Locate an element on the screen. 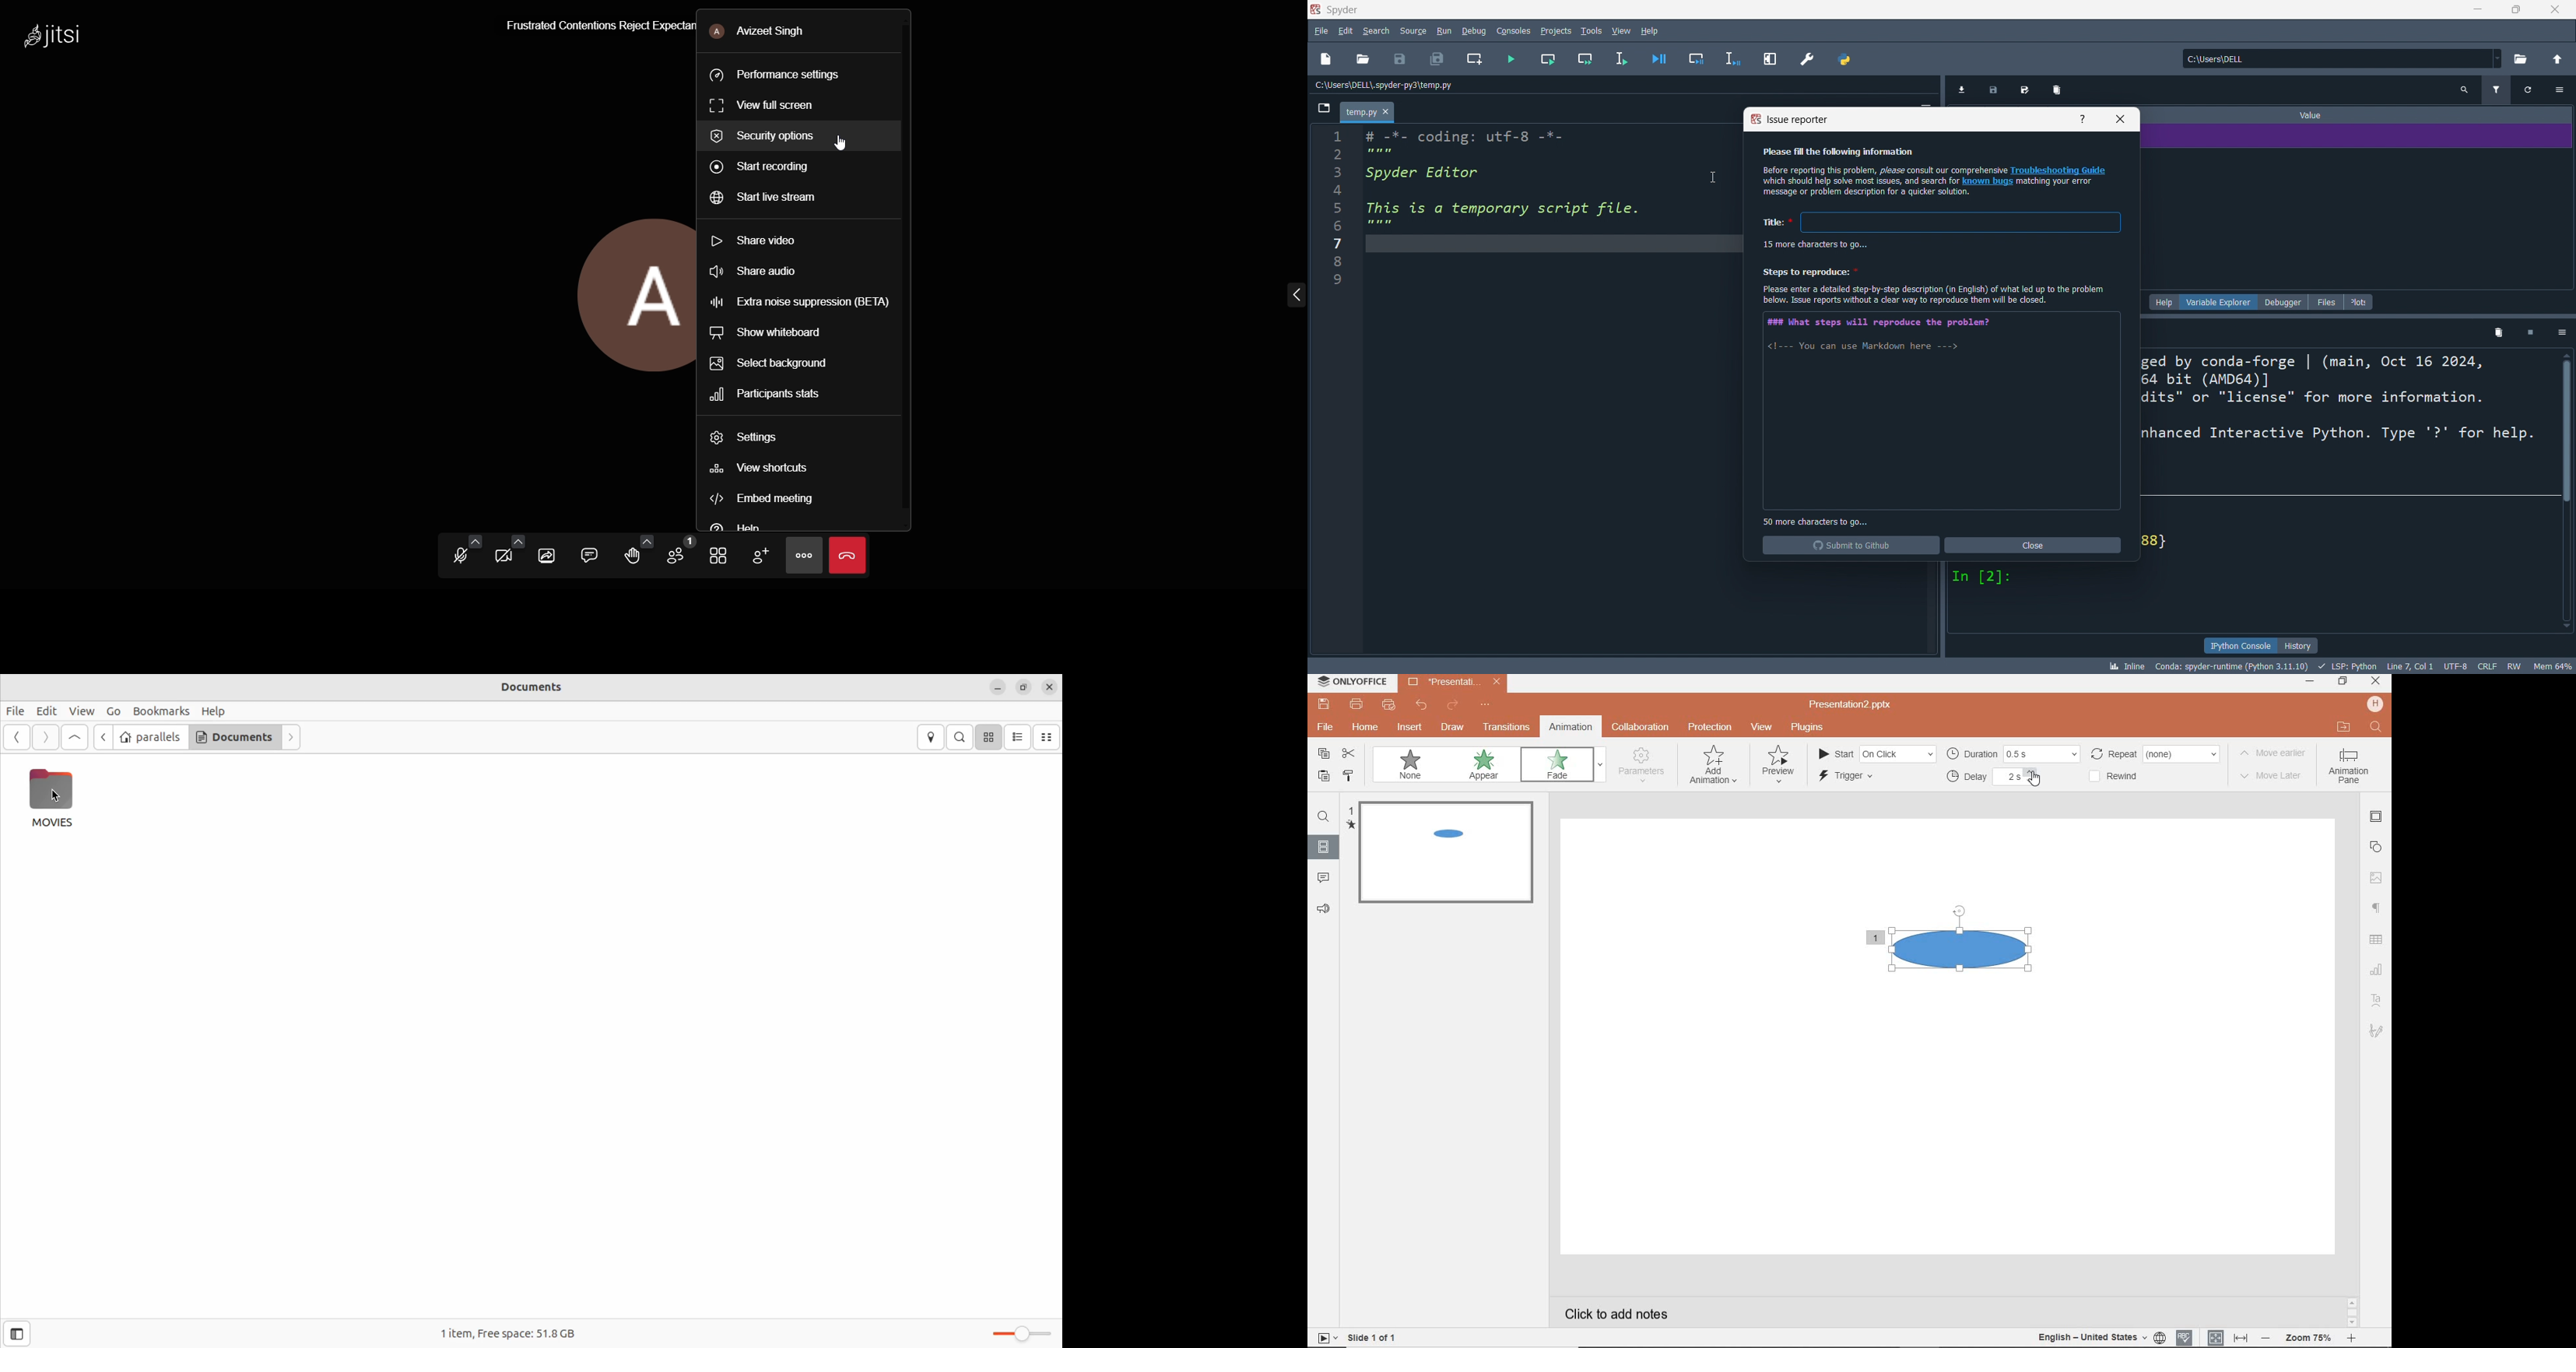 This screenshot has height=1372, width=2576. submit to github is located at coordinates (1851, 544).